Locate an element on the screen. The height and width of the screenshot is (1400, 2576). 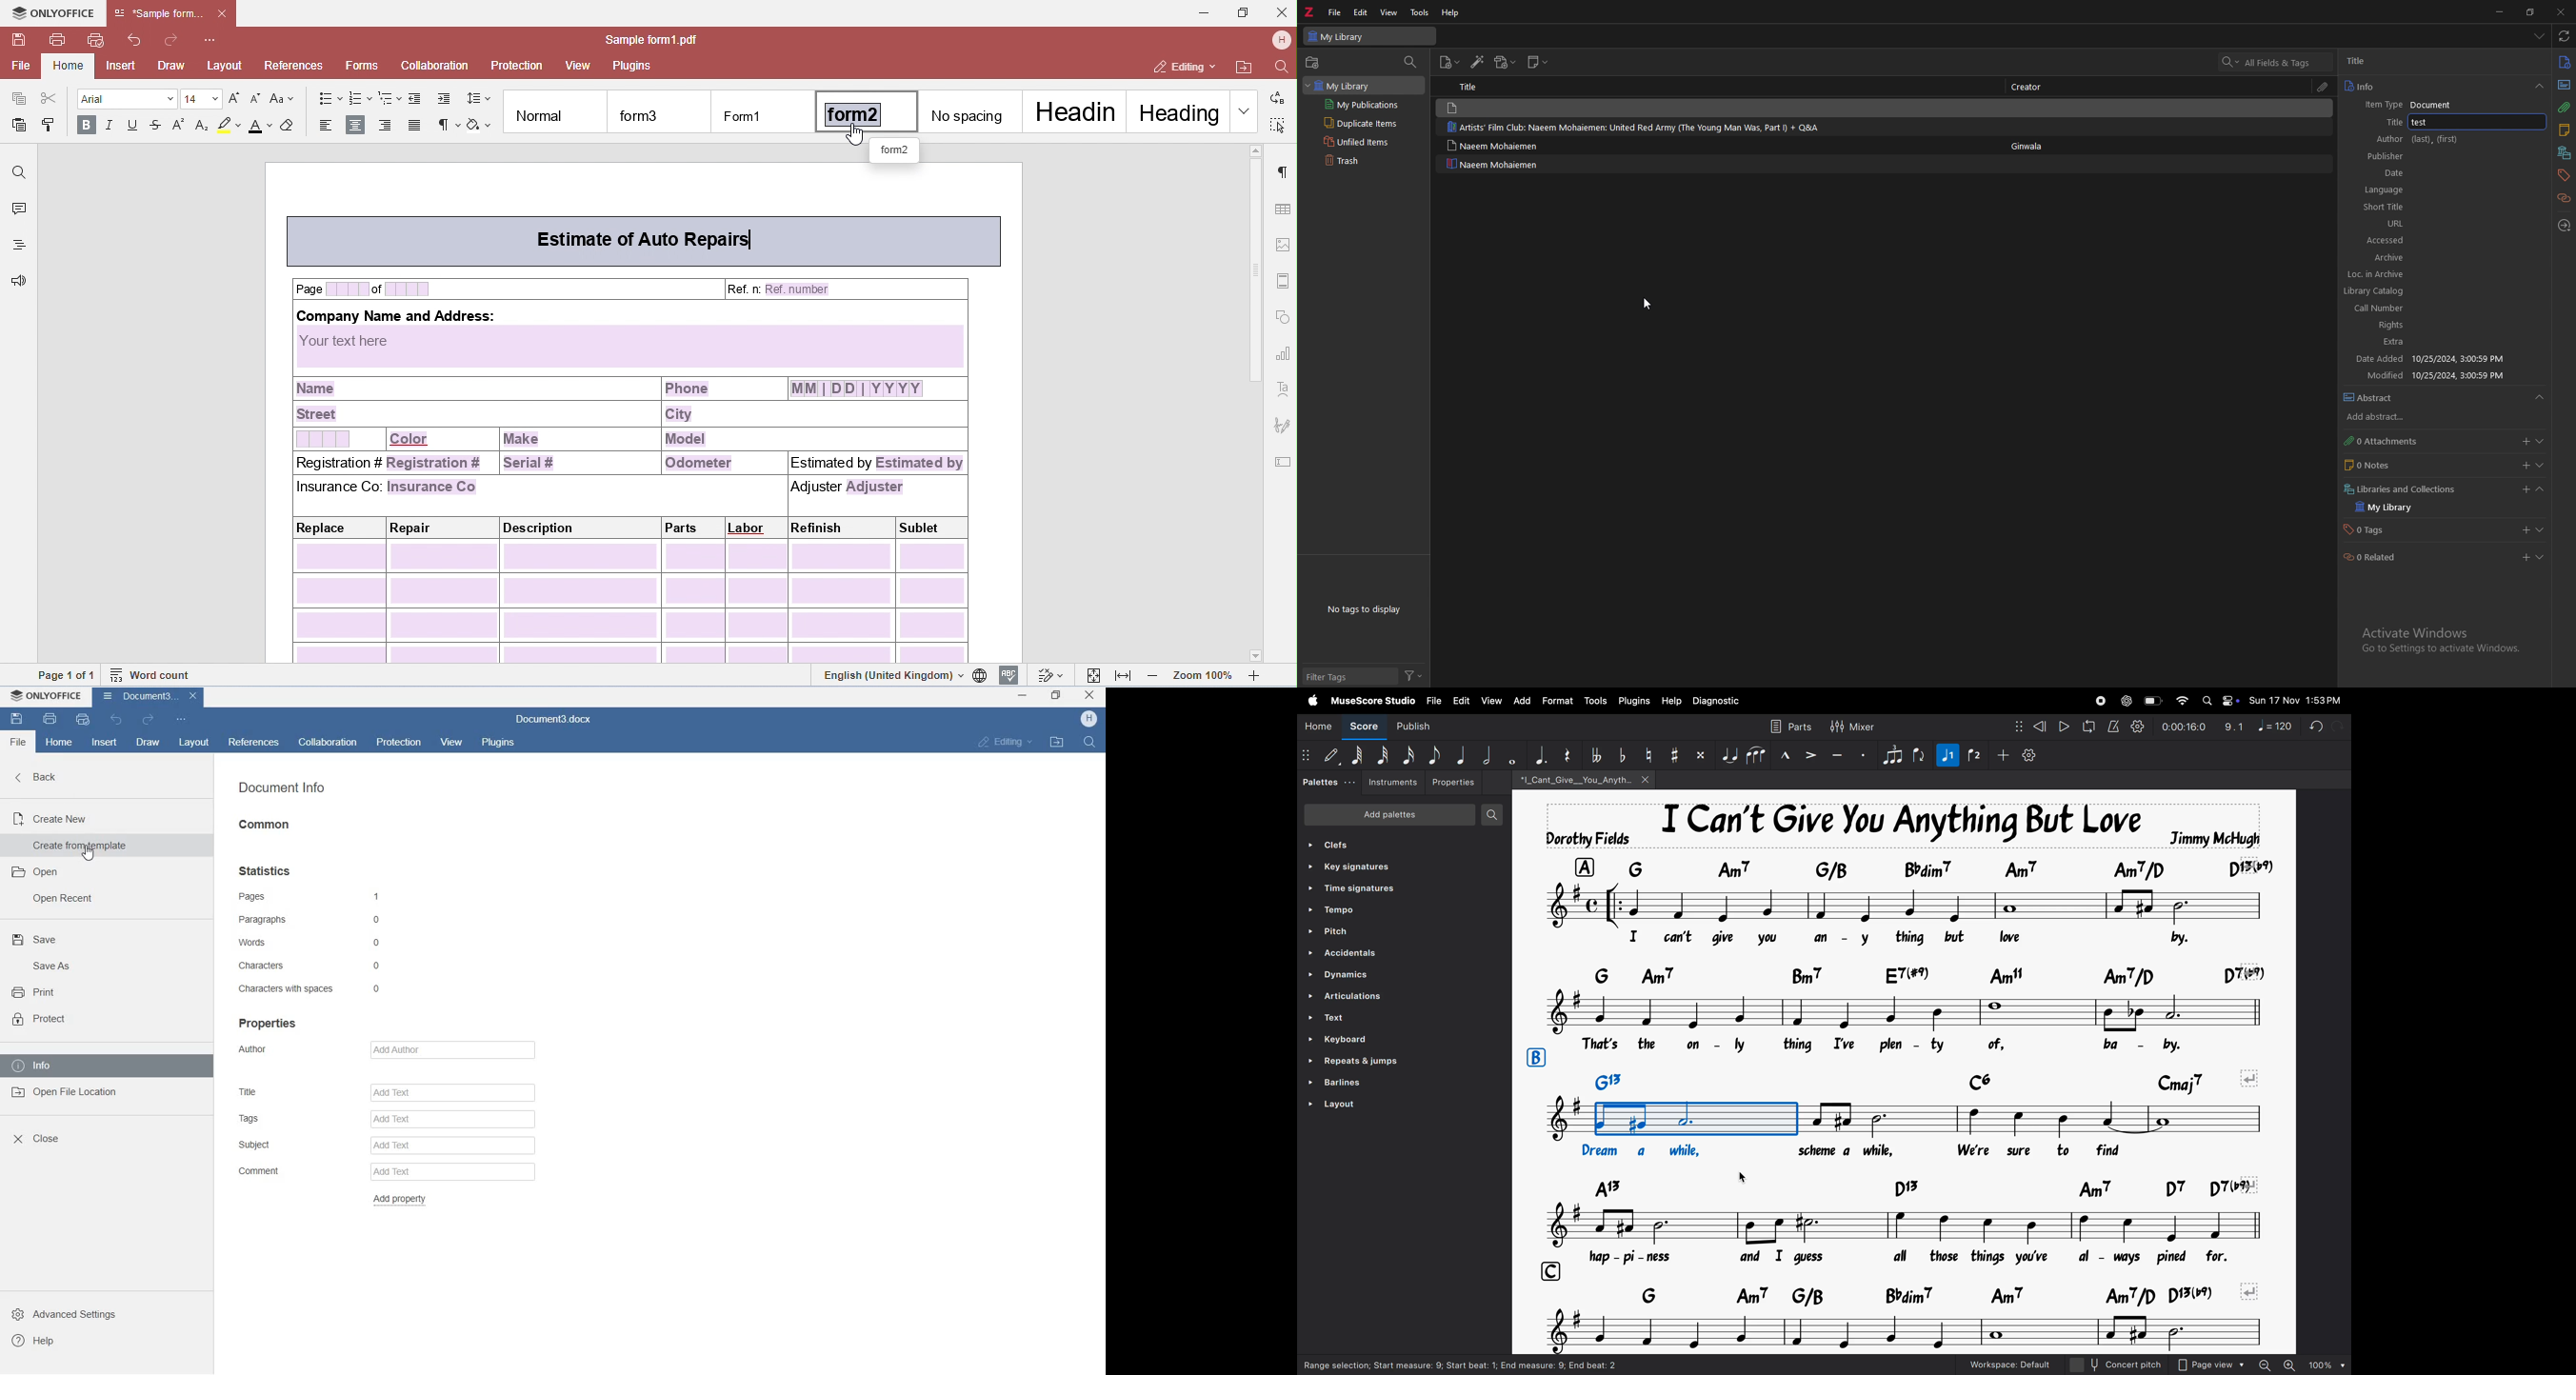
library catalog is located at coordinates (2381, 443).